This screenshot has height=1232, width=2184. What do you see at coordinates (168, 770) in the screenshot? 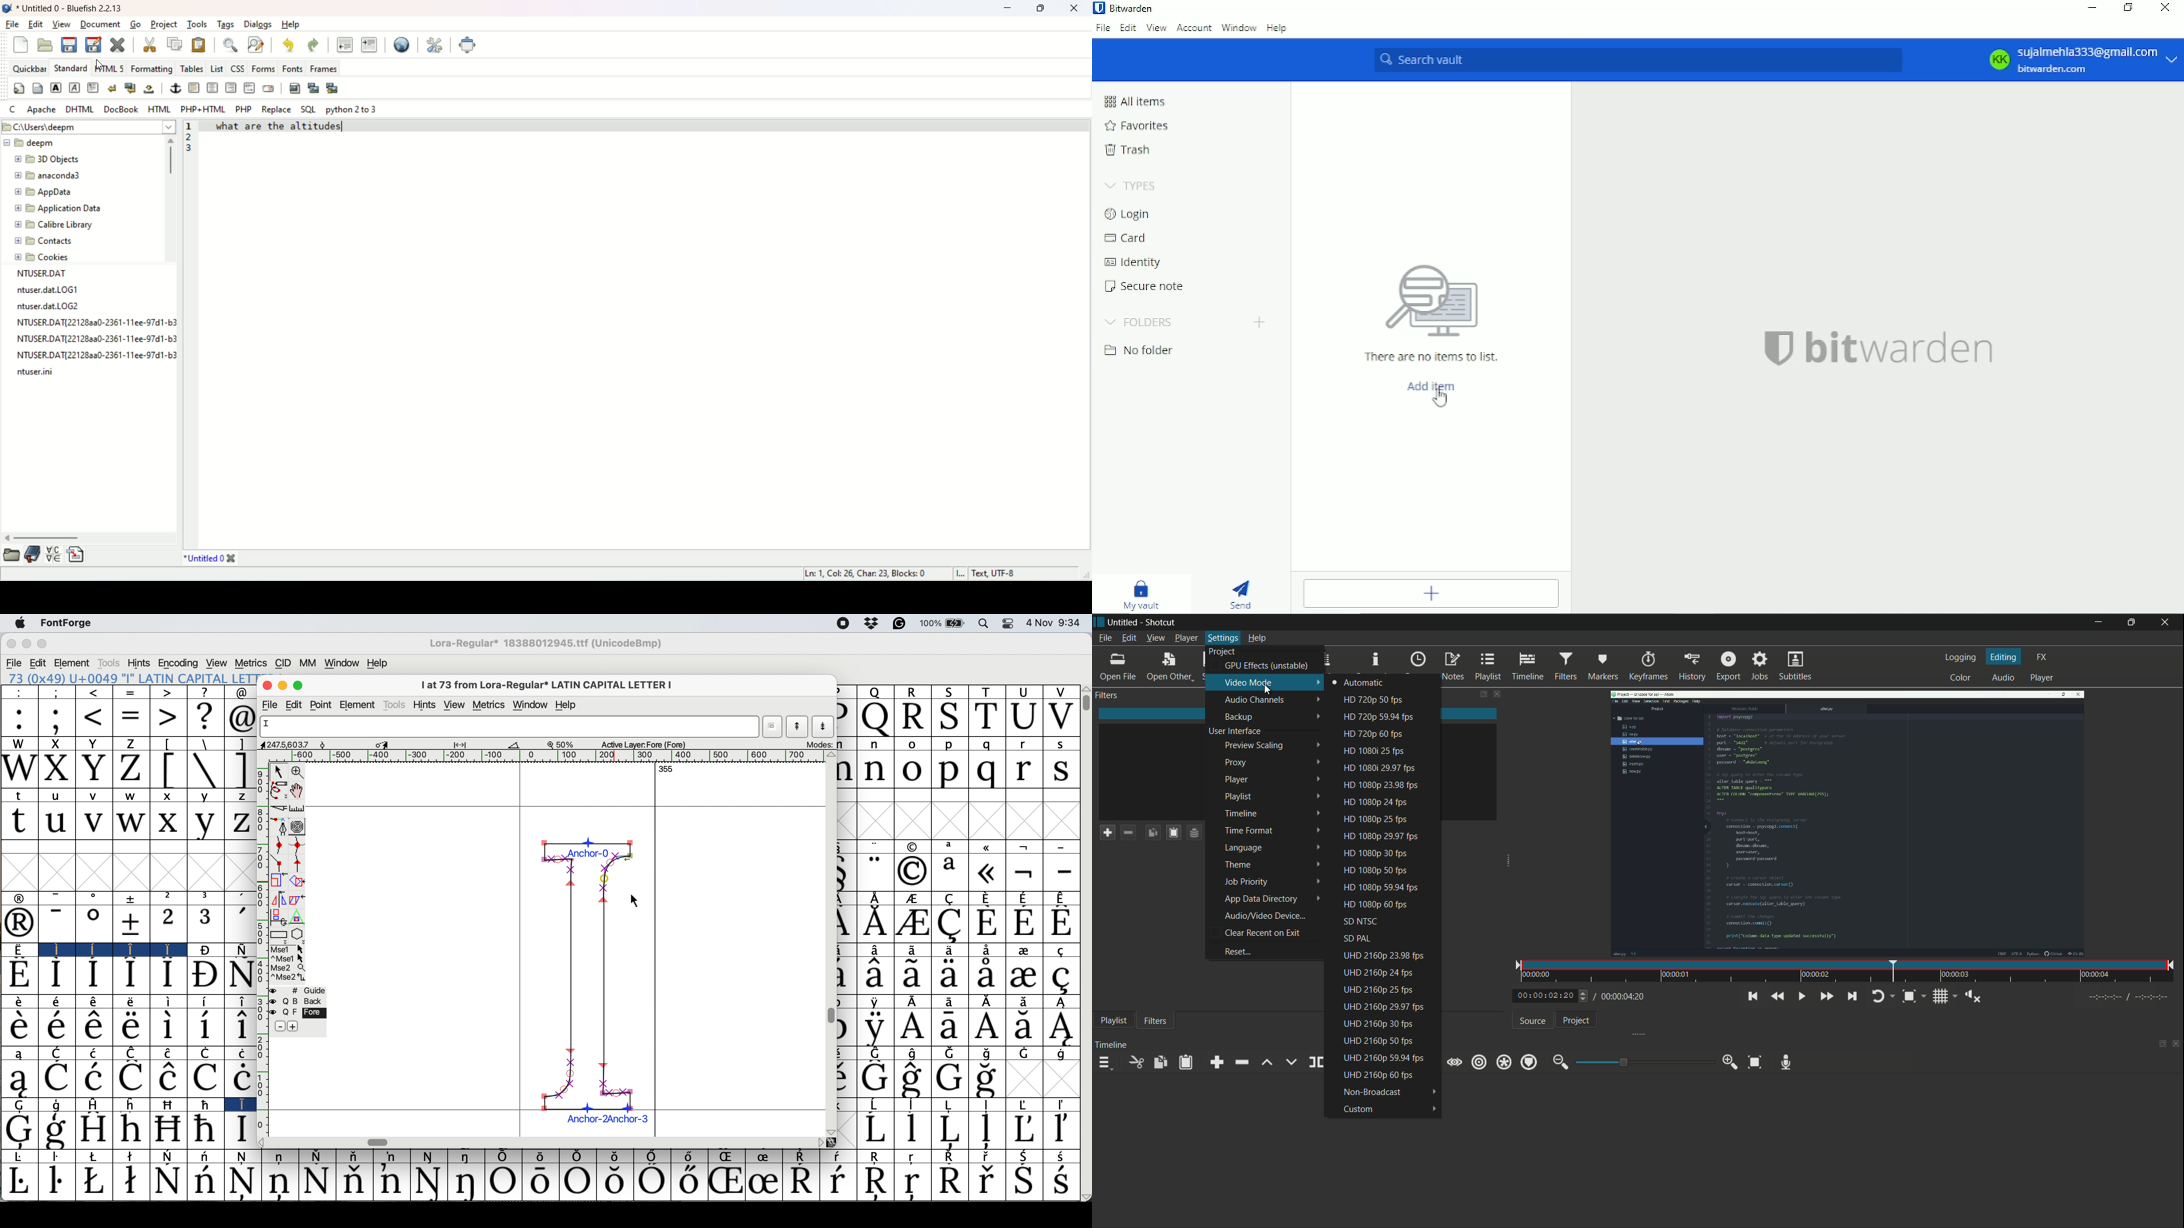
I see `[` at bounding box center [168, 770].